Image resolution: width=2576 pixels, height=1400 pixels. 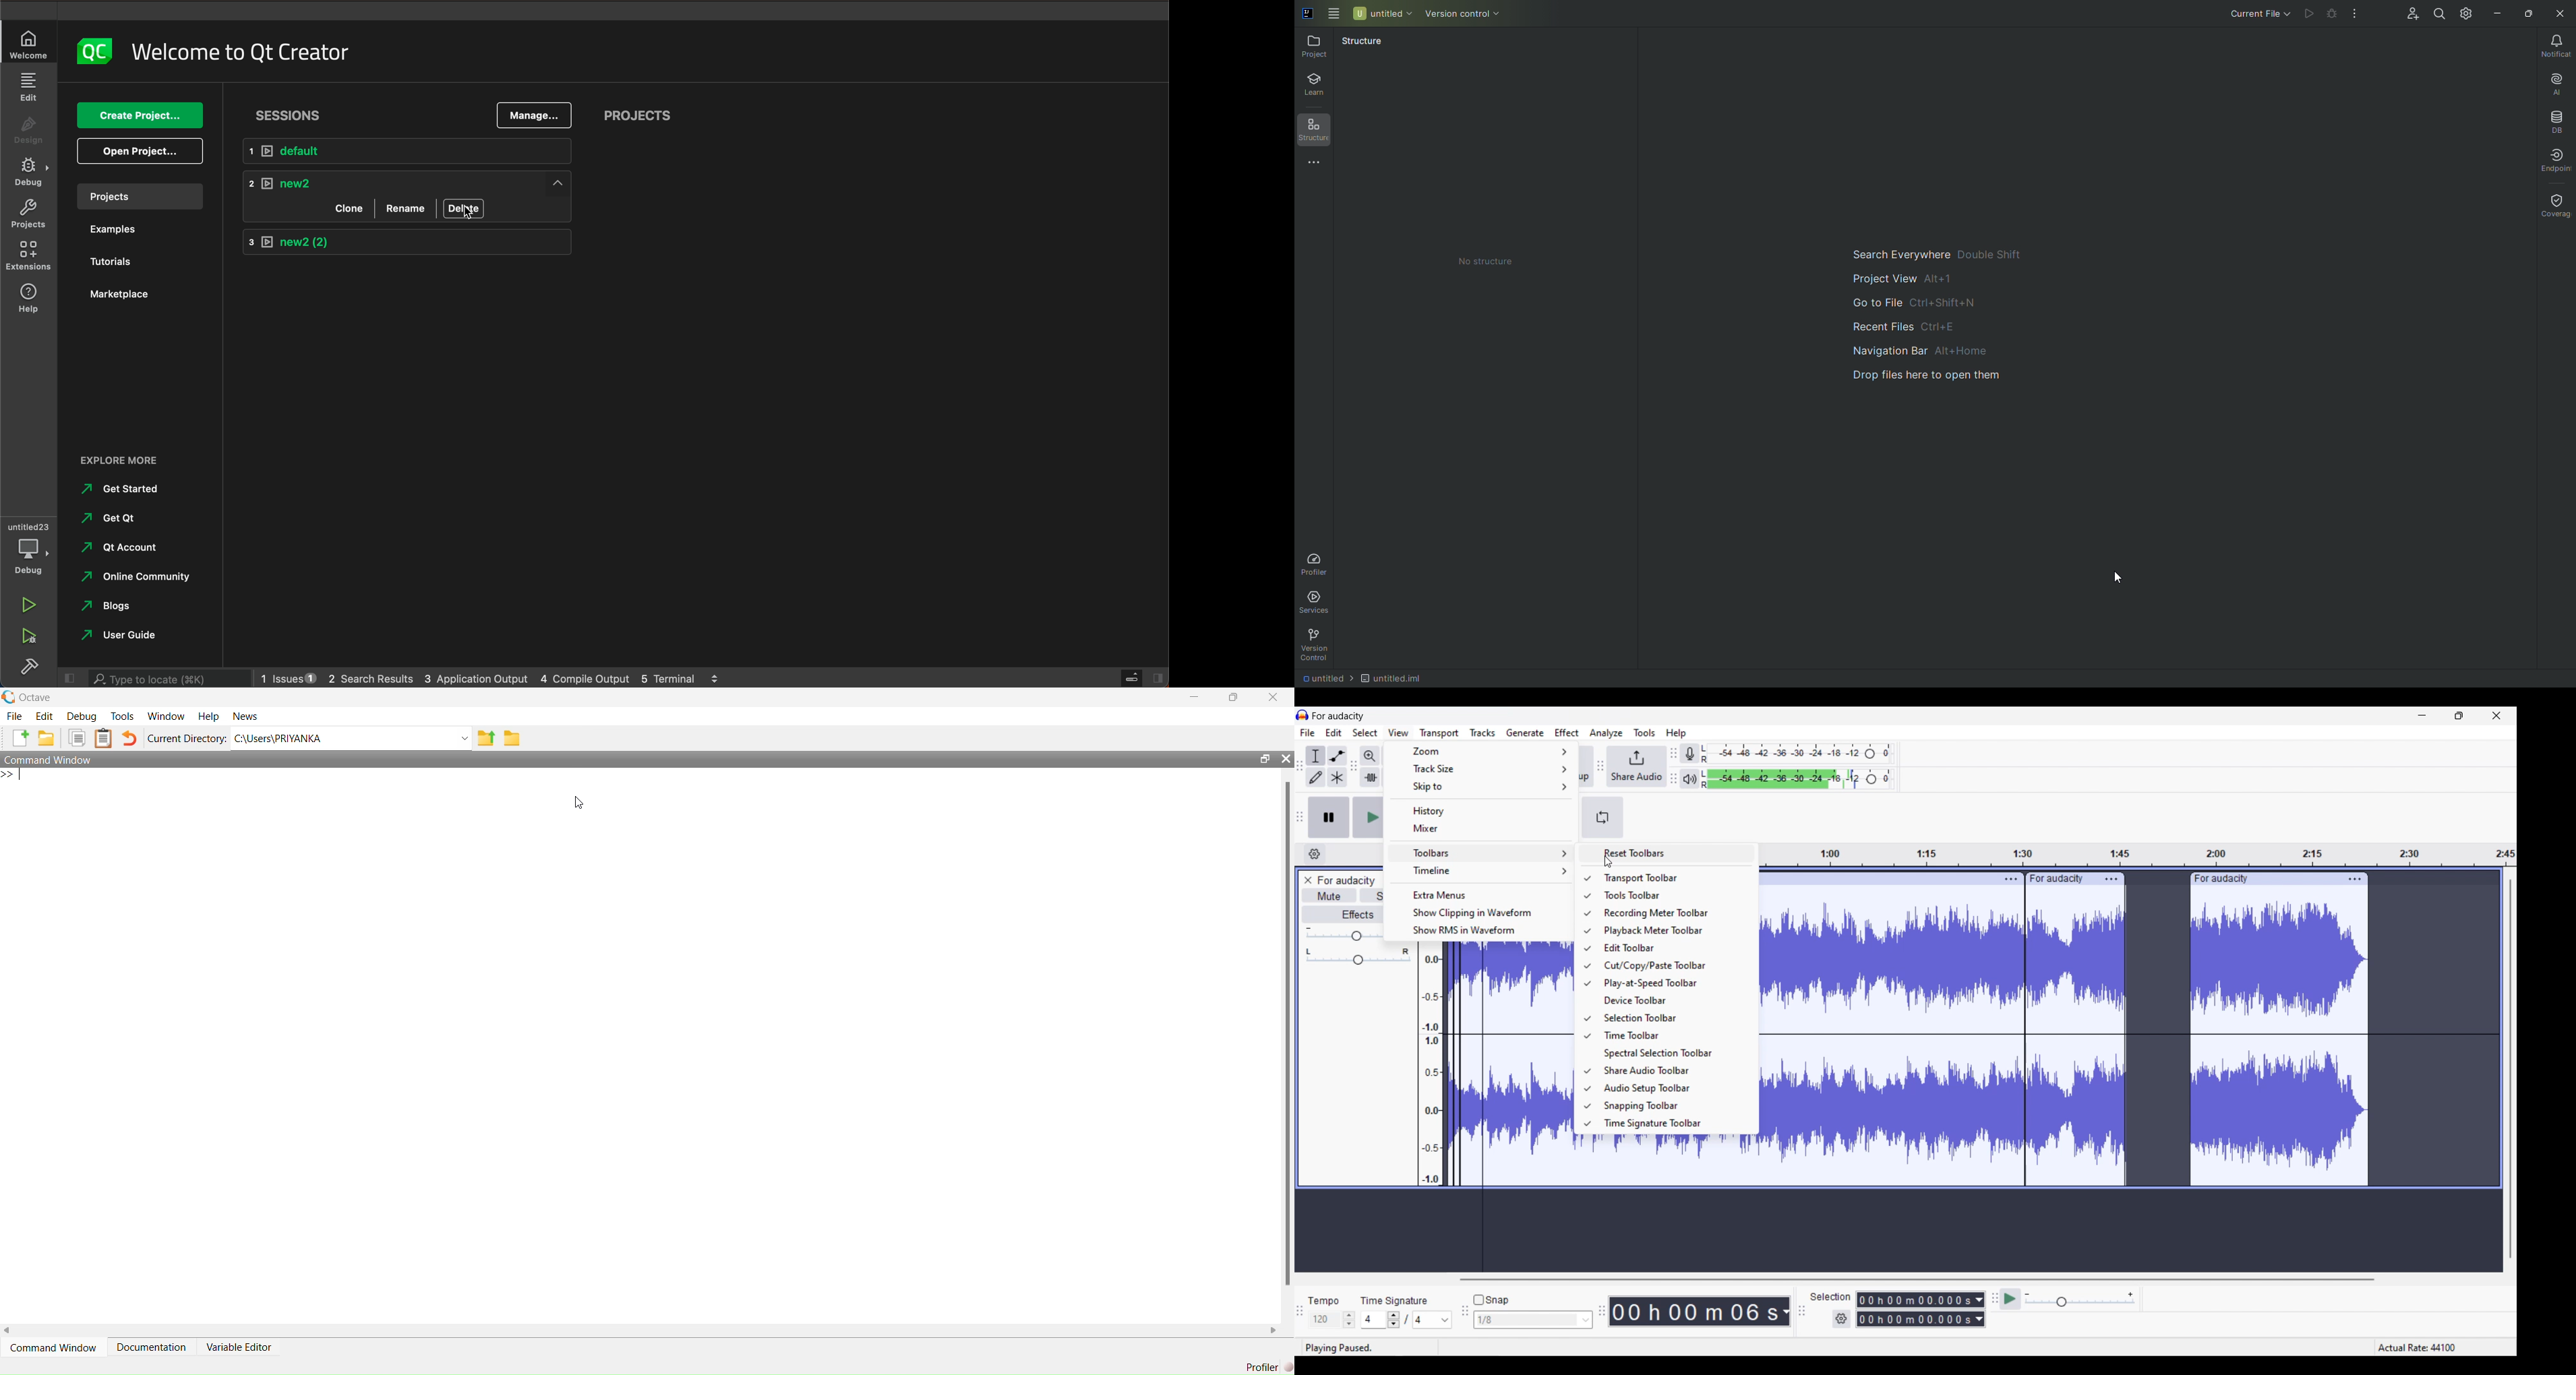 I want to click on Generate menu , so click(x=1526, y=733).